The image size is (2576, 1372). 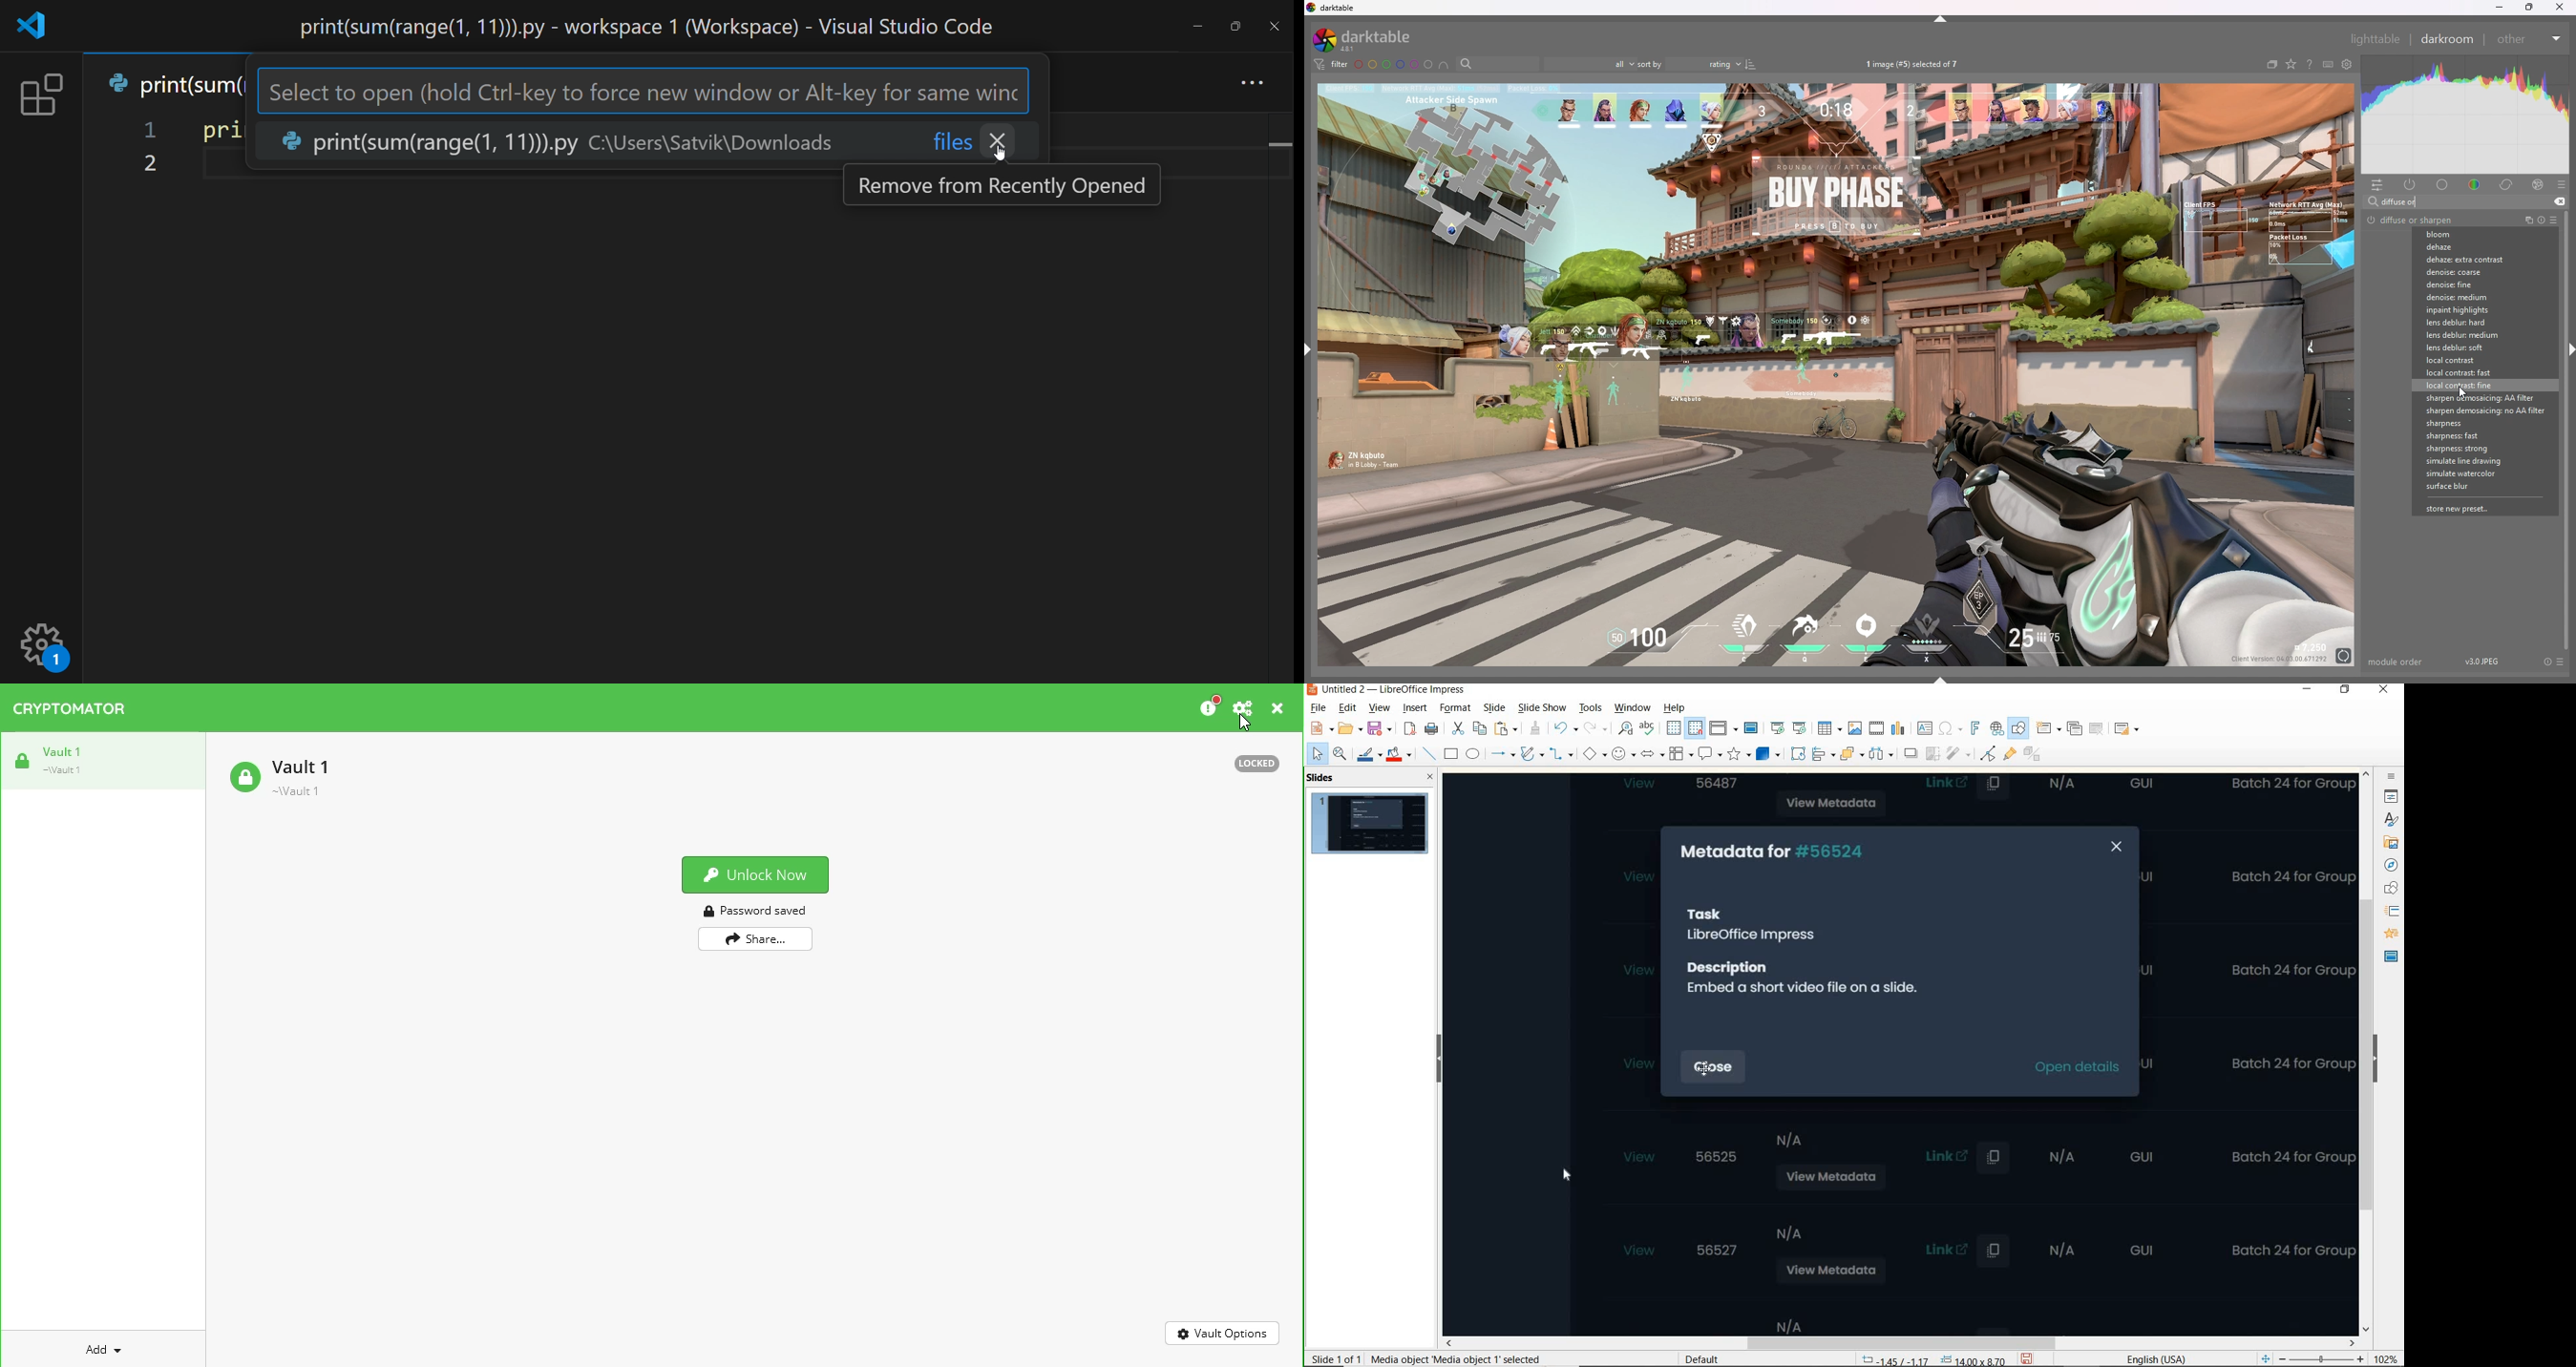 I want to click on show global preferences, so click(x=2348, y=64).